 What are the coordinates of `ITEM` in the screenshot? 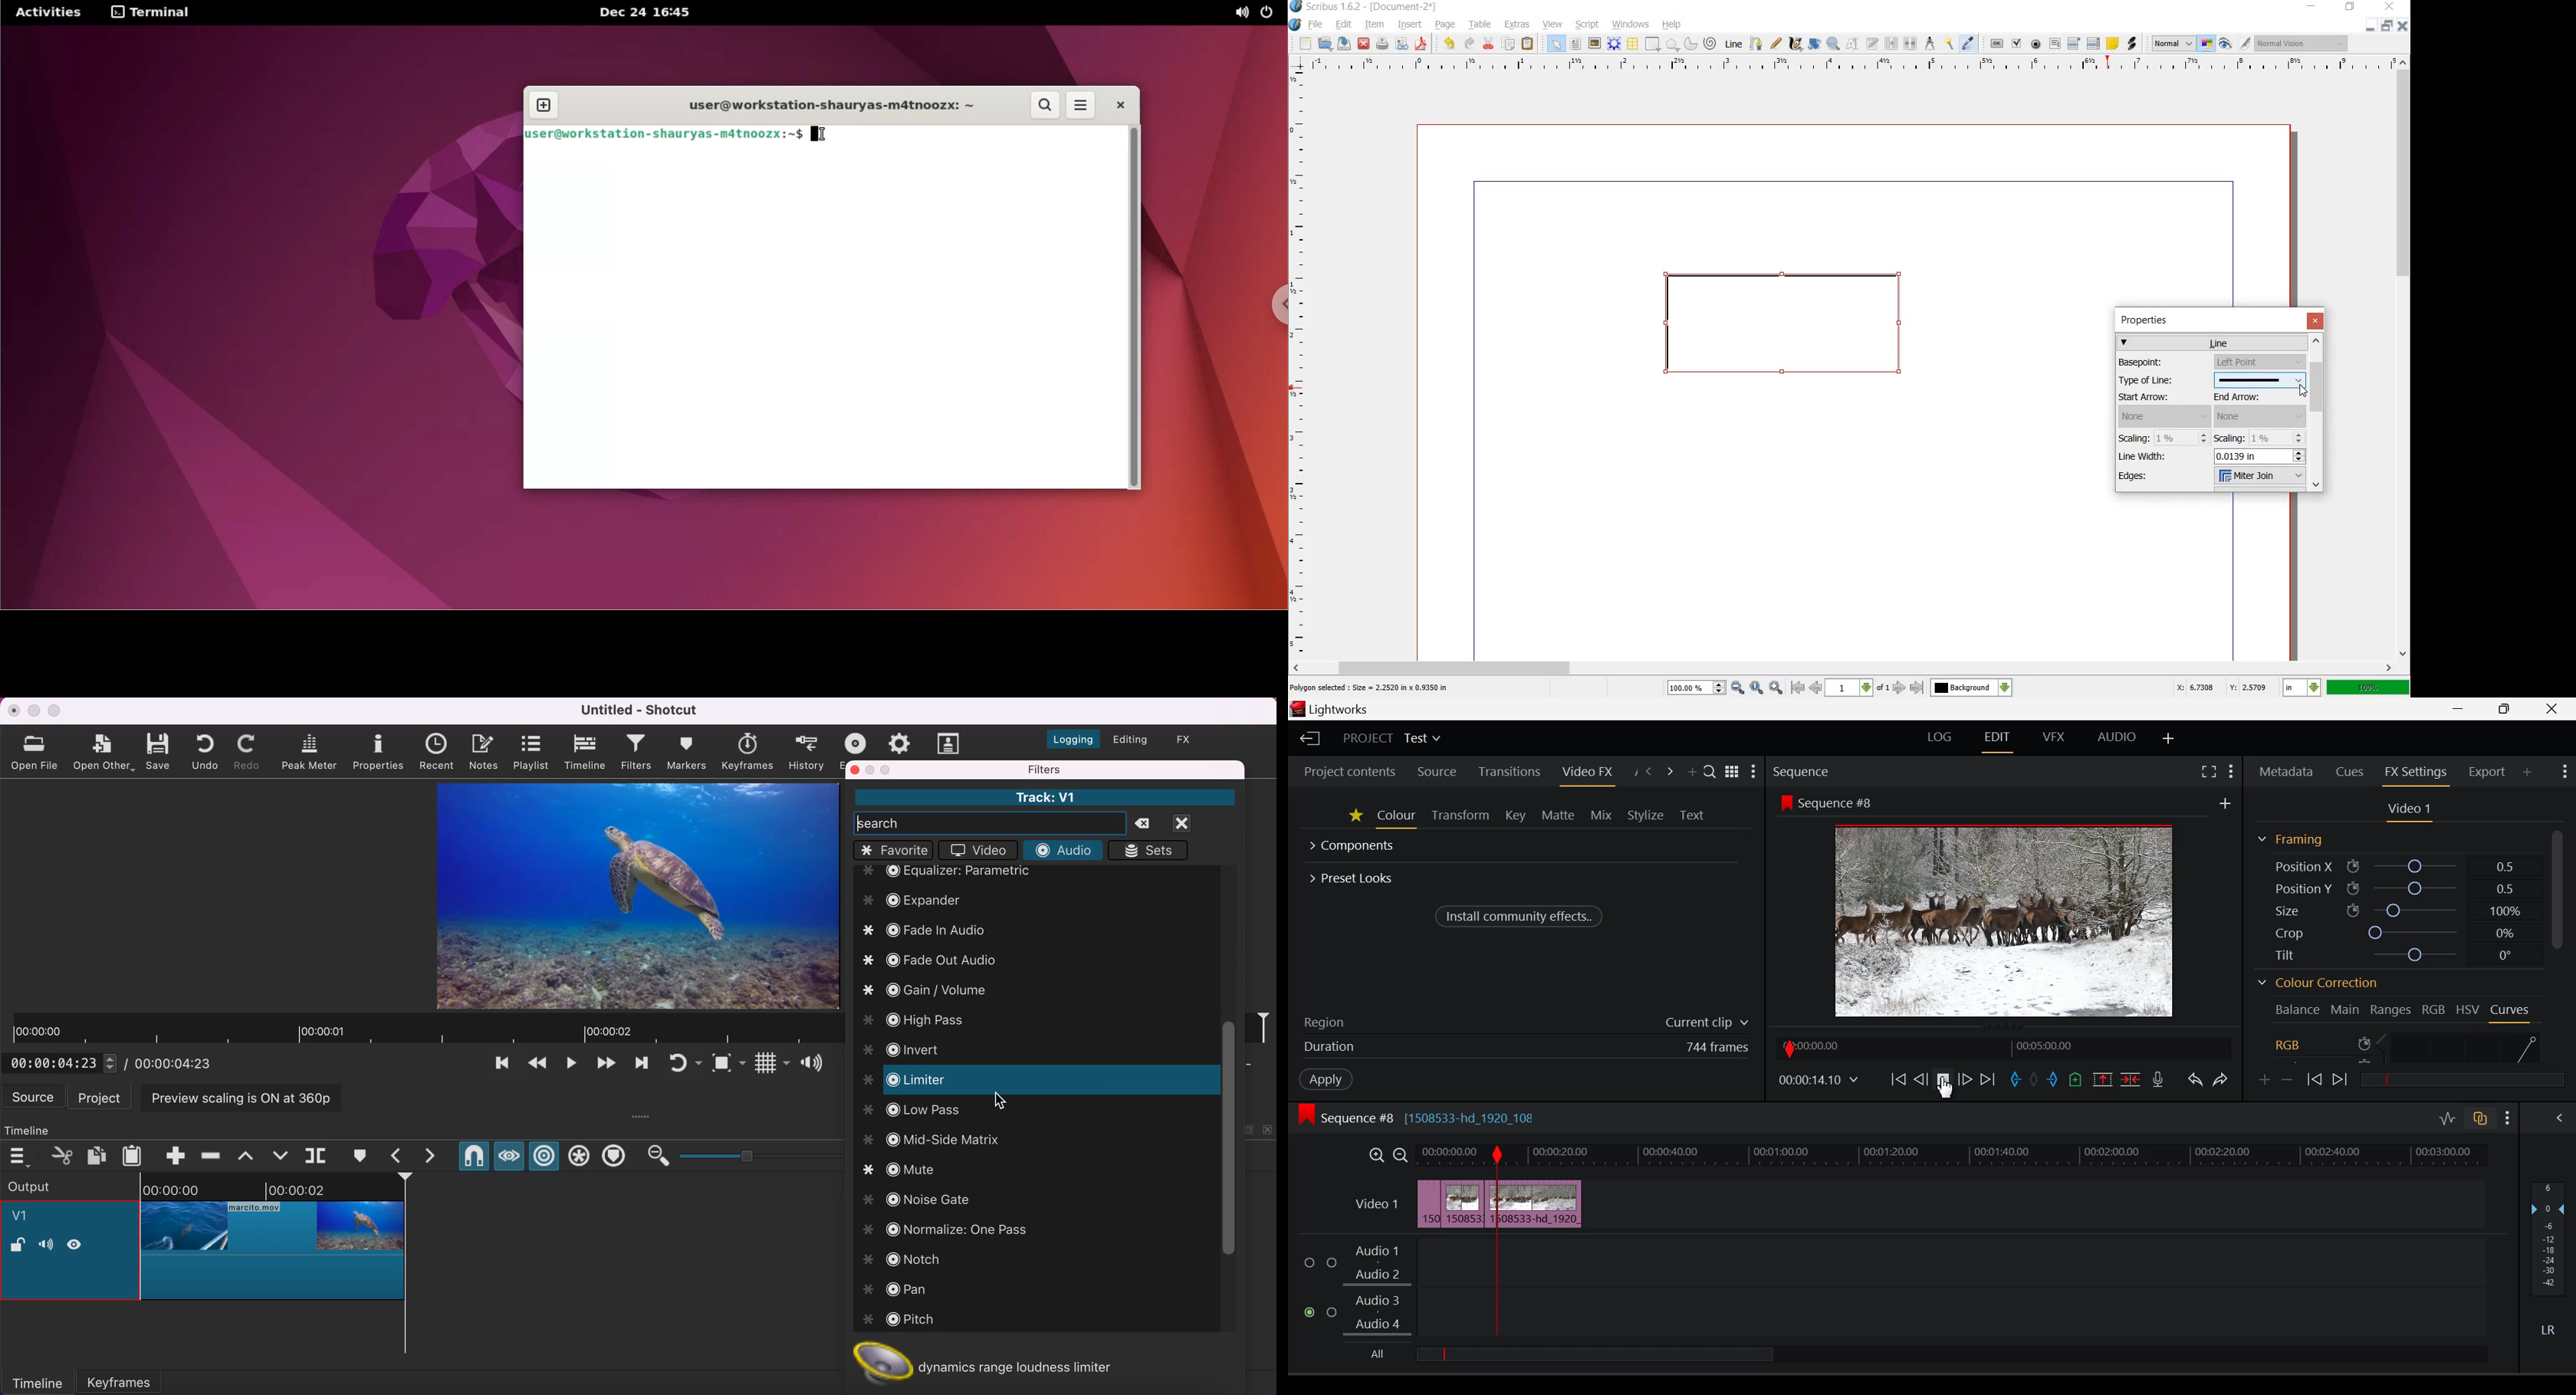 It's located at (1373, 25).